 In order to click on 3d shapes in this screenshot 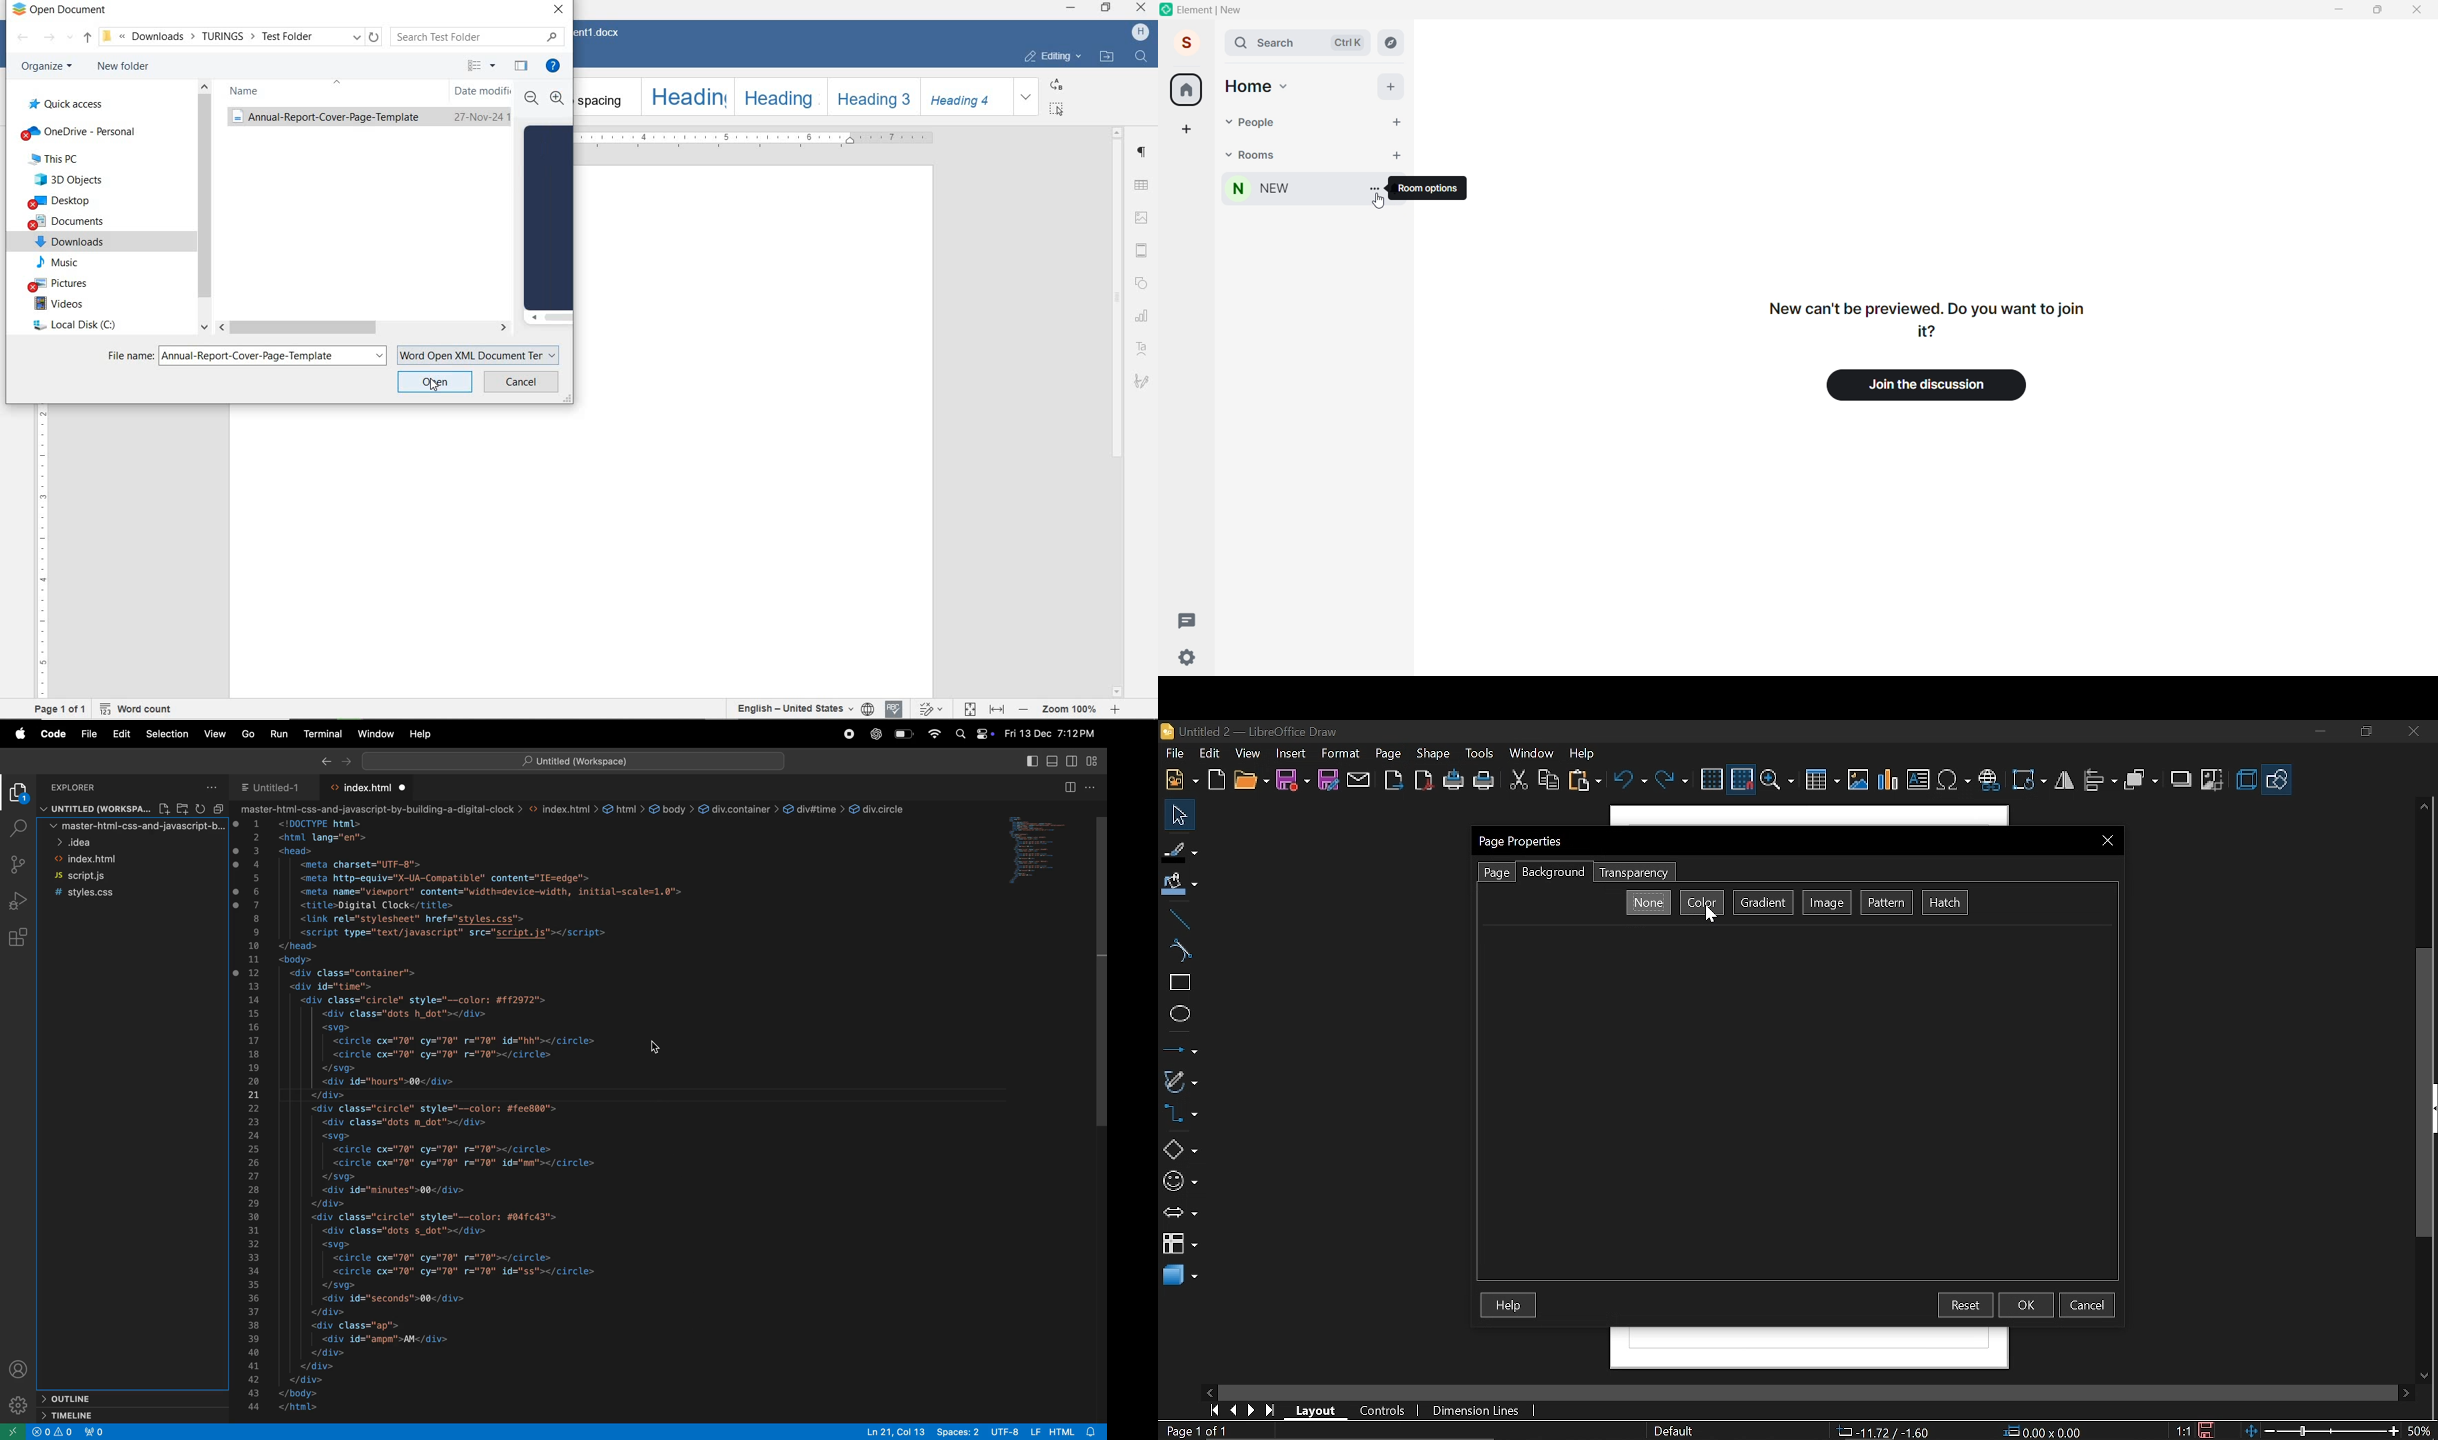, I will do `click(1180, 1276)`.